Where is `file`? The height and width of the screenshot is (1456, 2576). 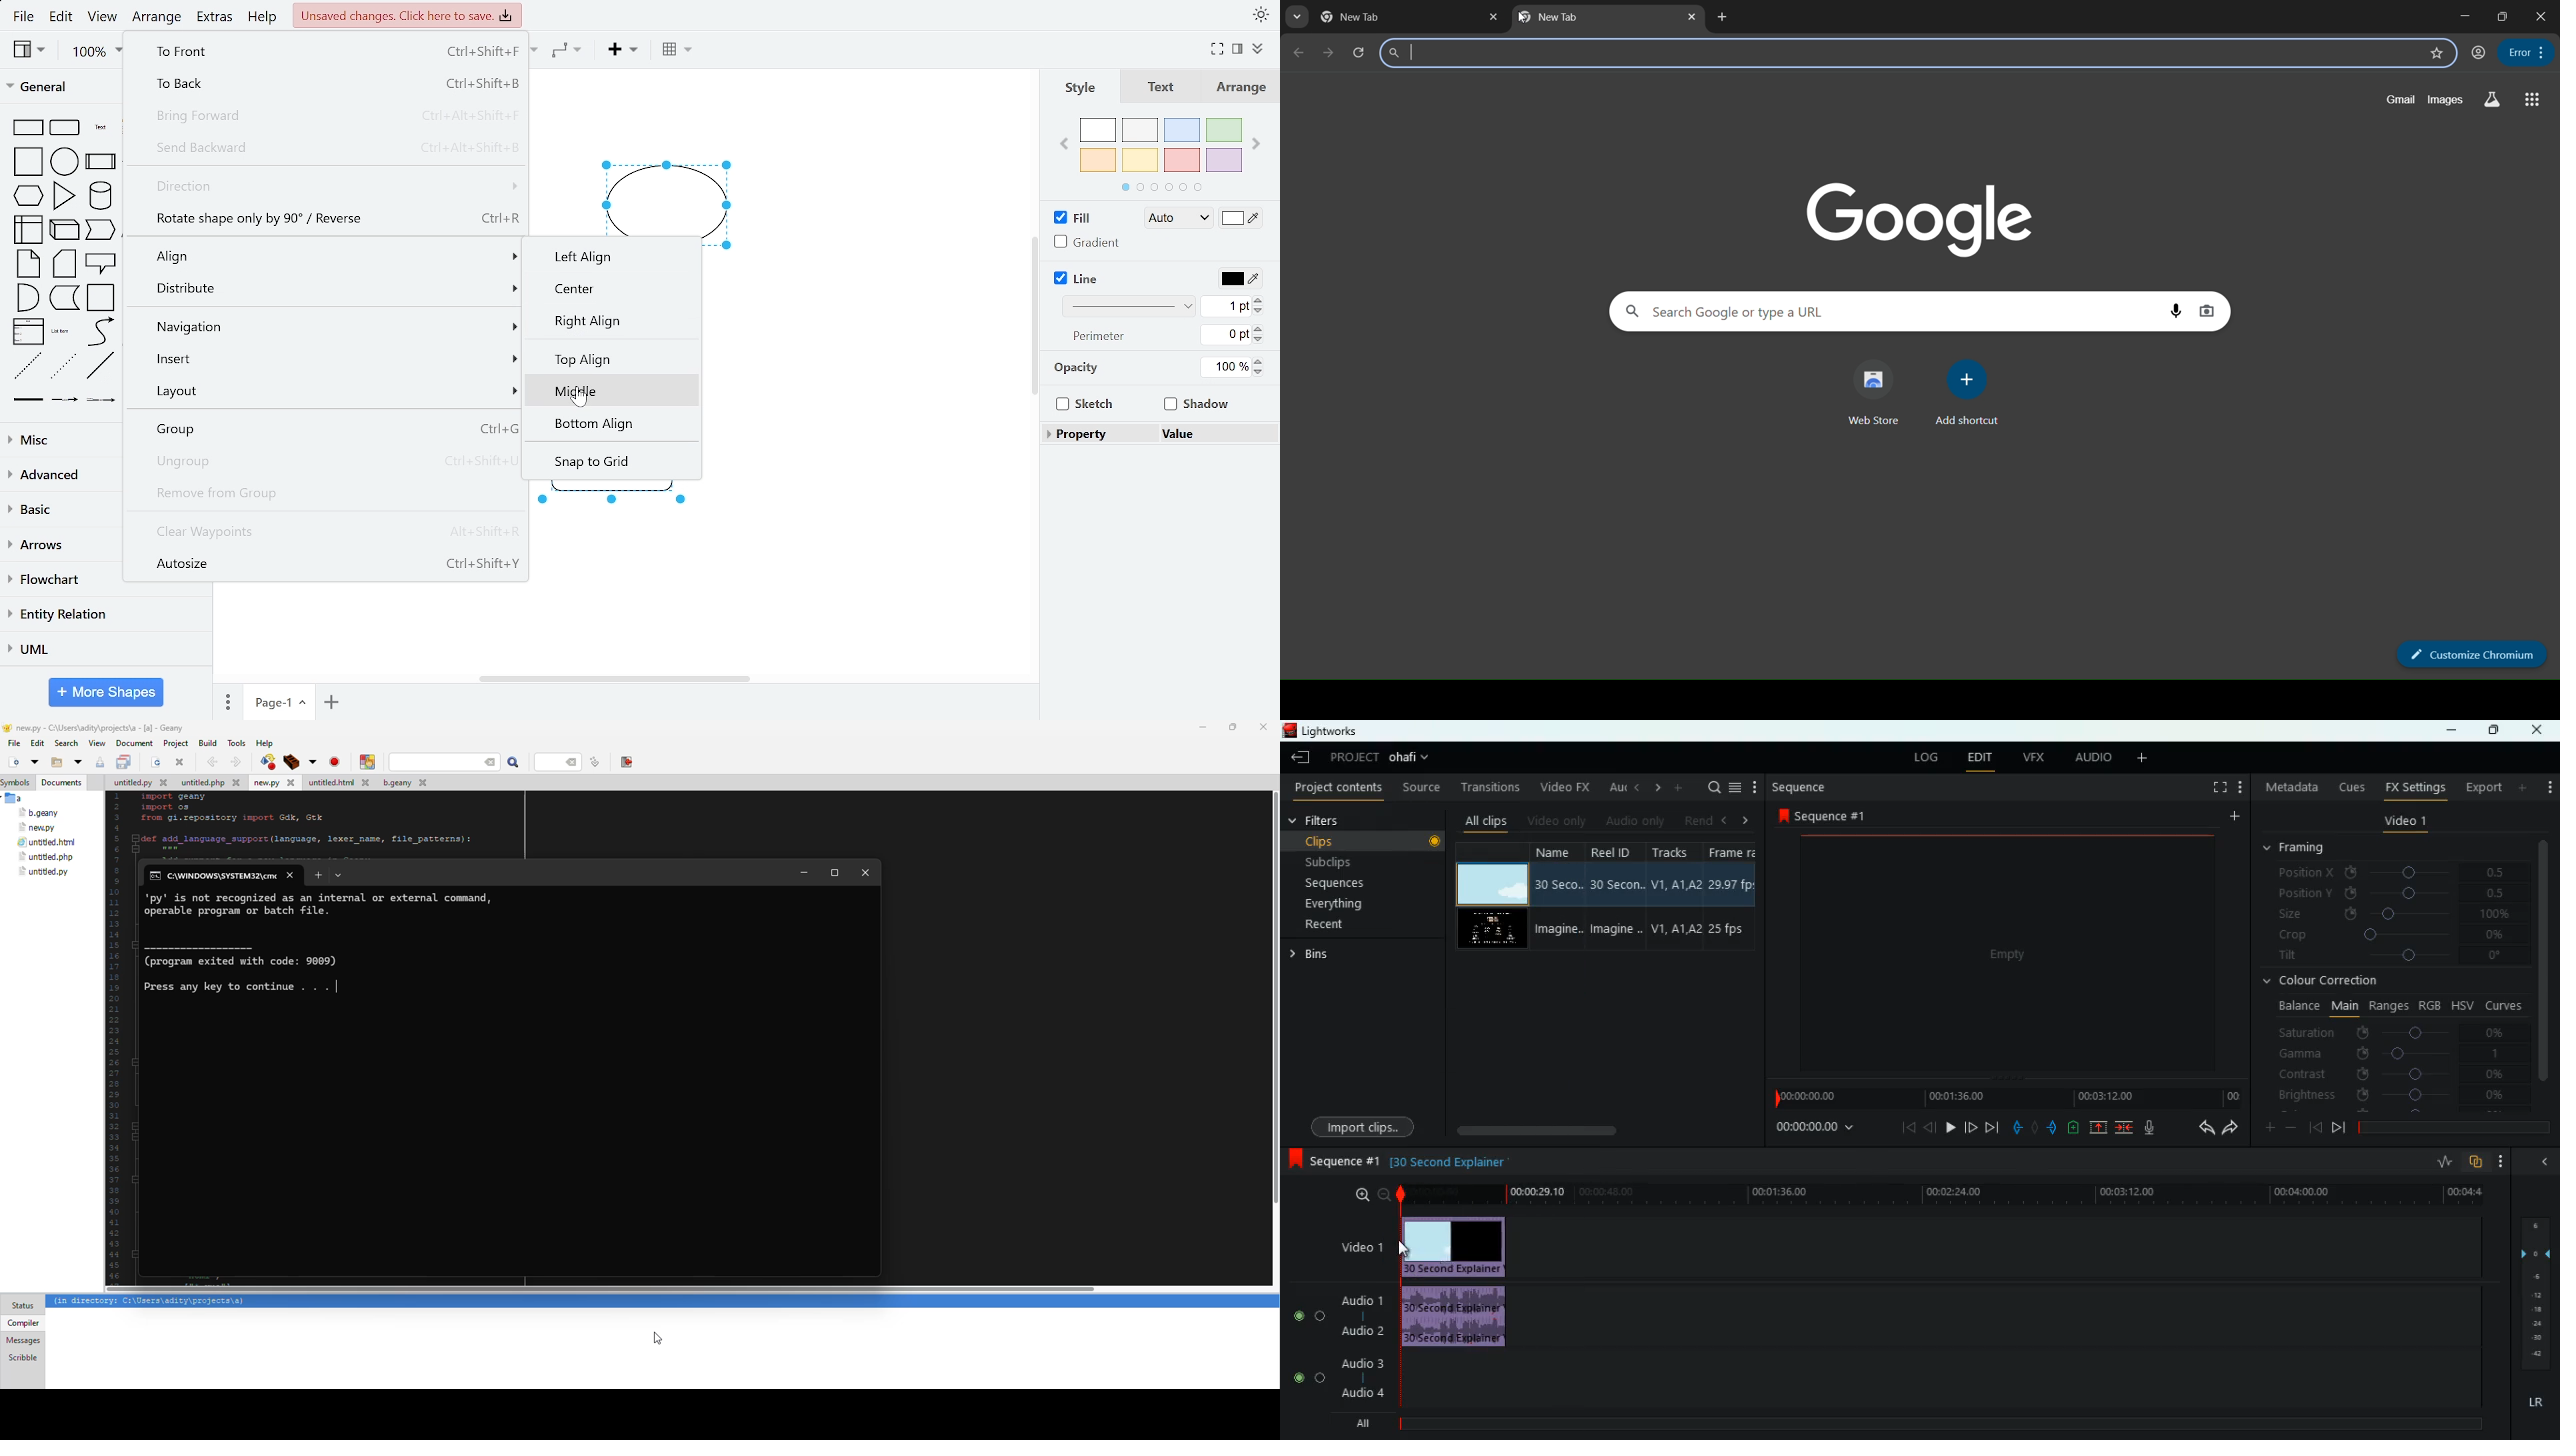 file is located at coordinates (211, 783).